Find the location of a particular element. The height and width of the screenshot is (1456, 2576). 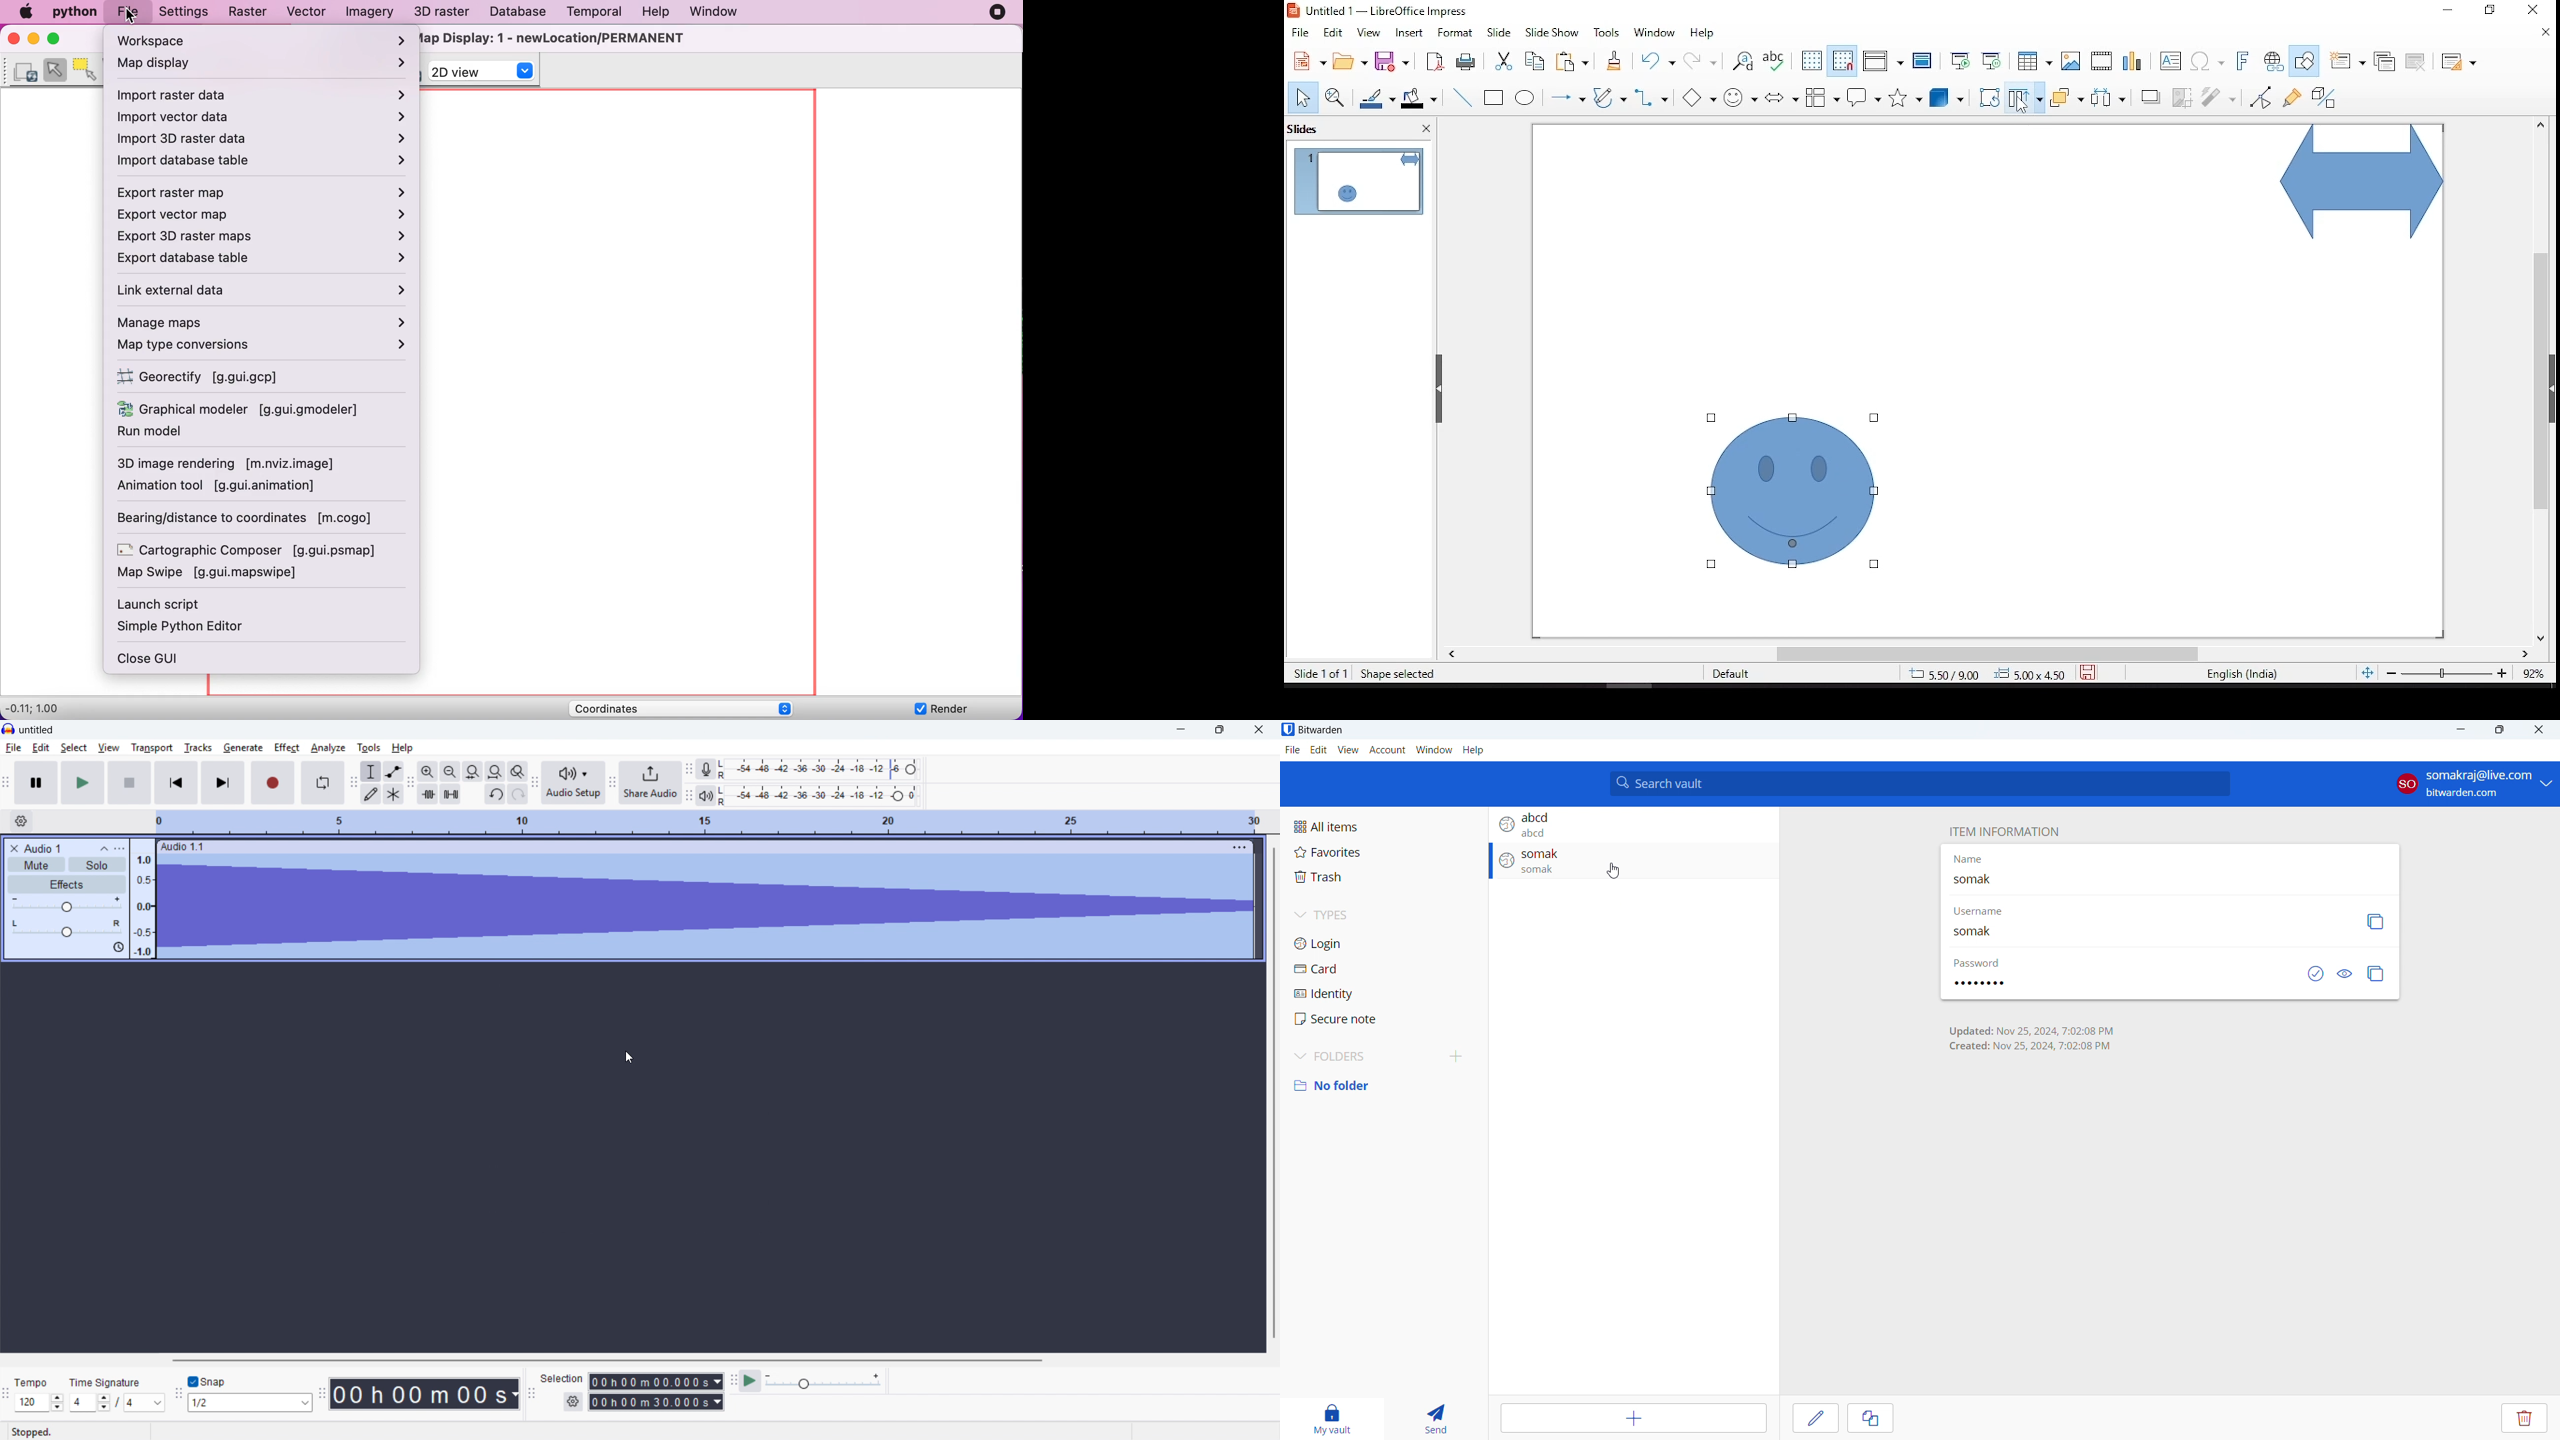

Zoom in  is located at coordinates (427, 771).